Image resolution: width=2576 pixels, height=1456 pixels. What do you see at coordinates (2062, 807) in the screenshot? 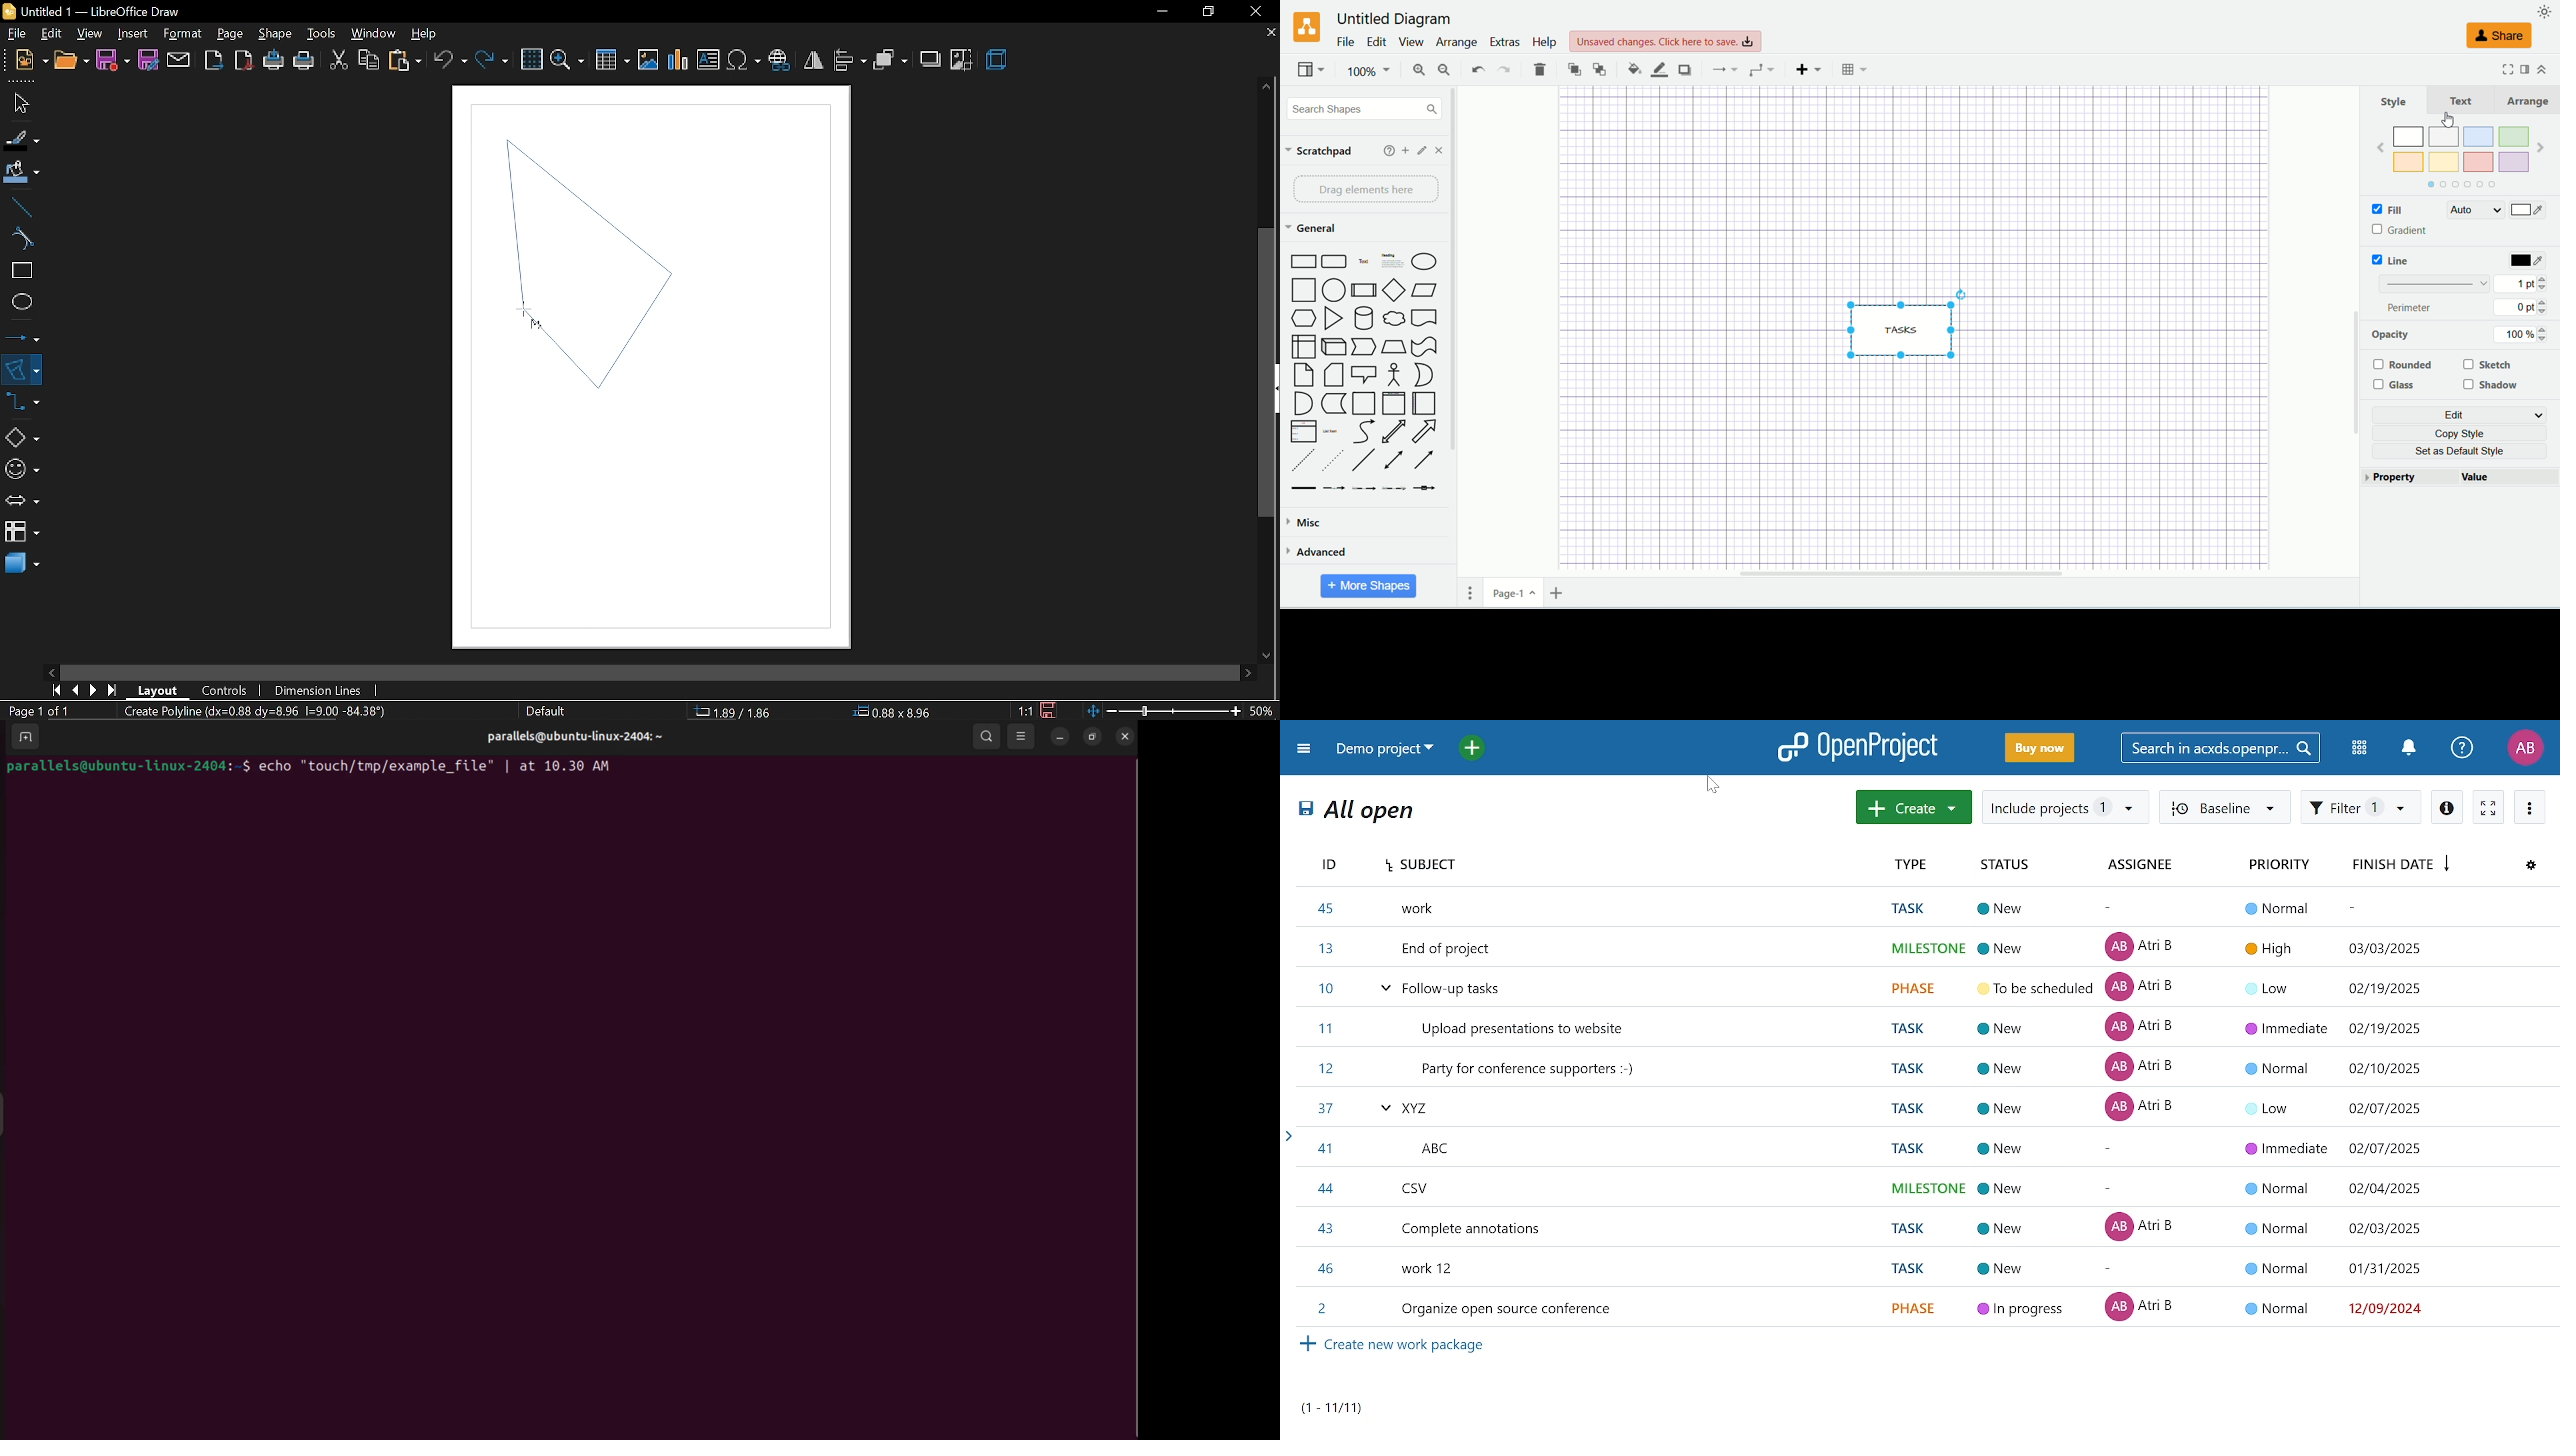
I see `include project` at bounding box center [2062, 807].